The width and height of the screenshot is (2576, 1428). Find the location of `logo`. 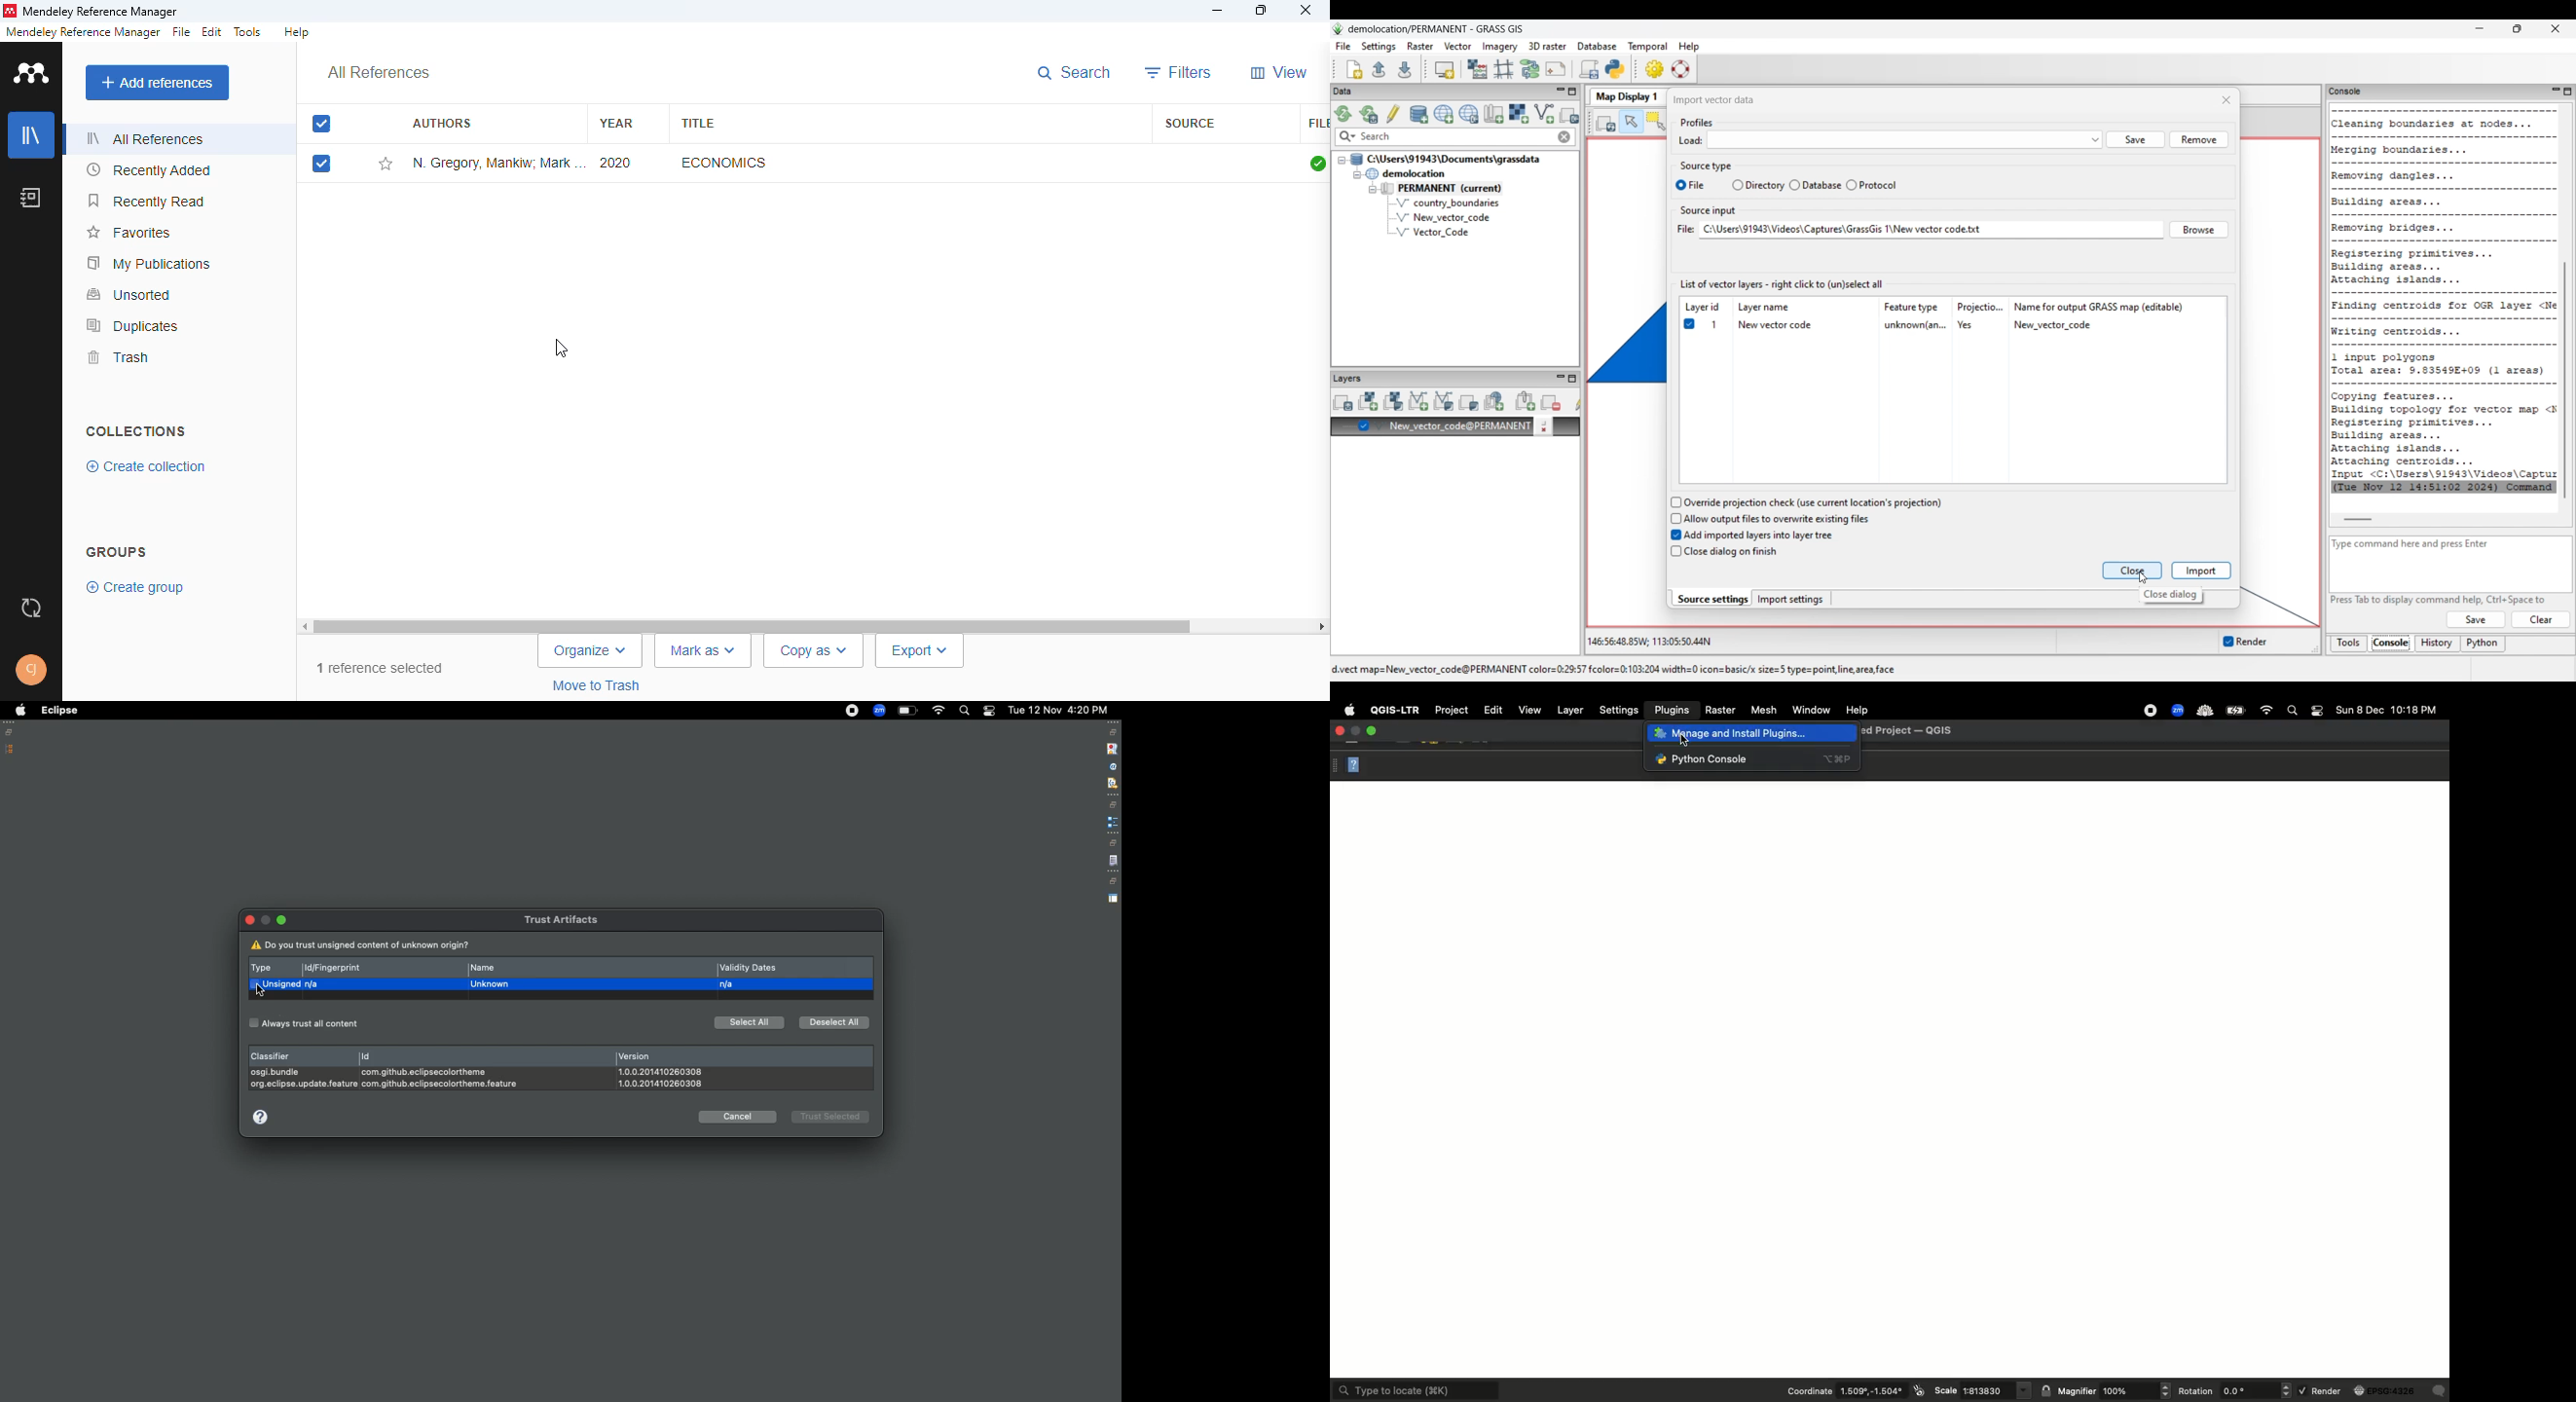

logo is located at coordinates (10, 11).